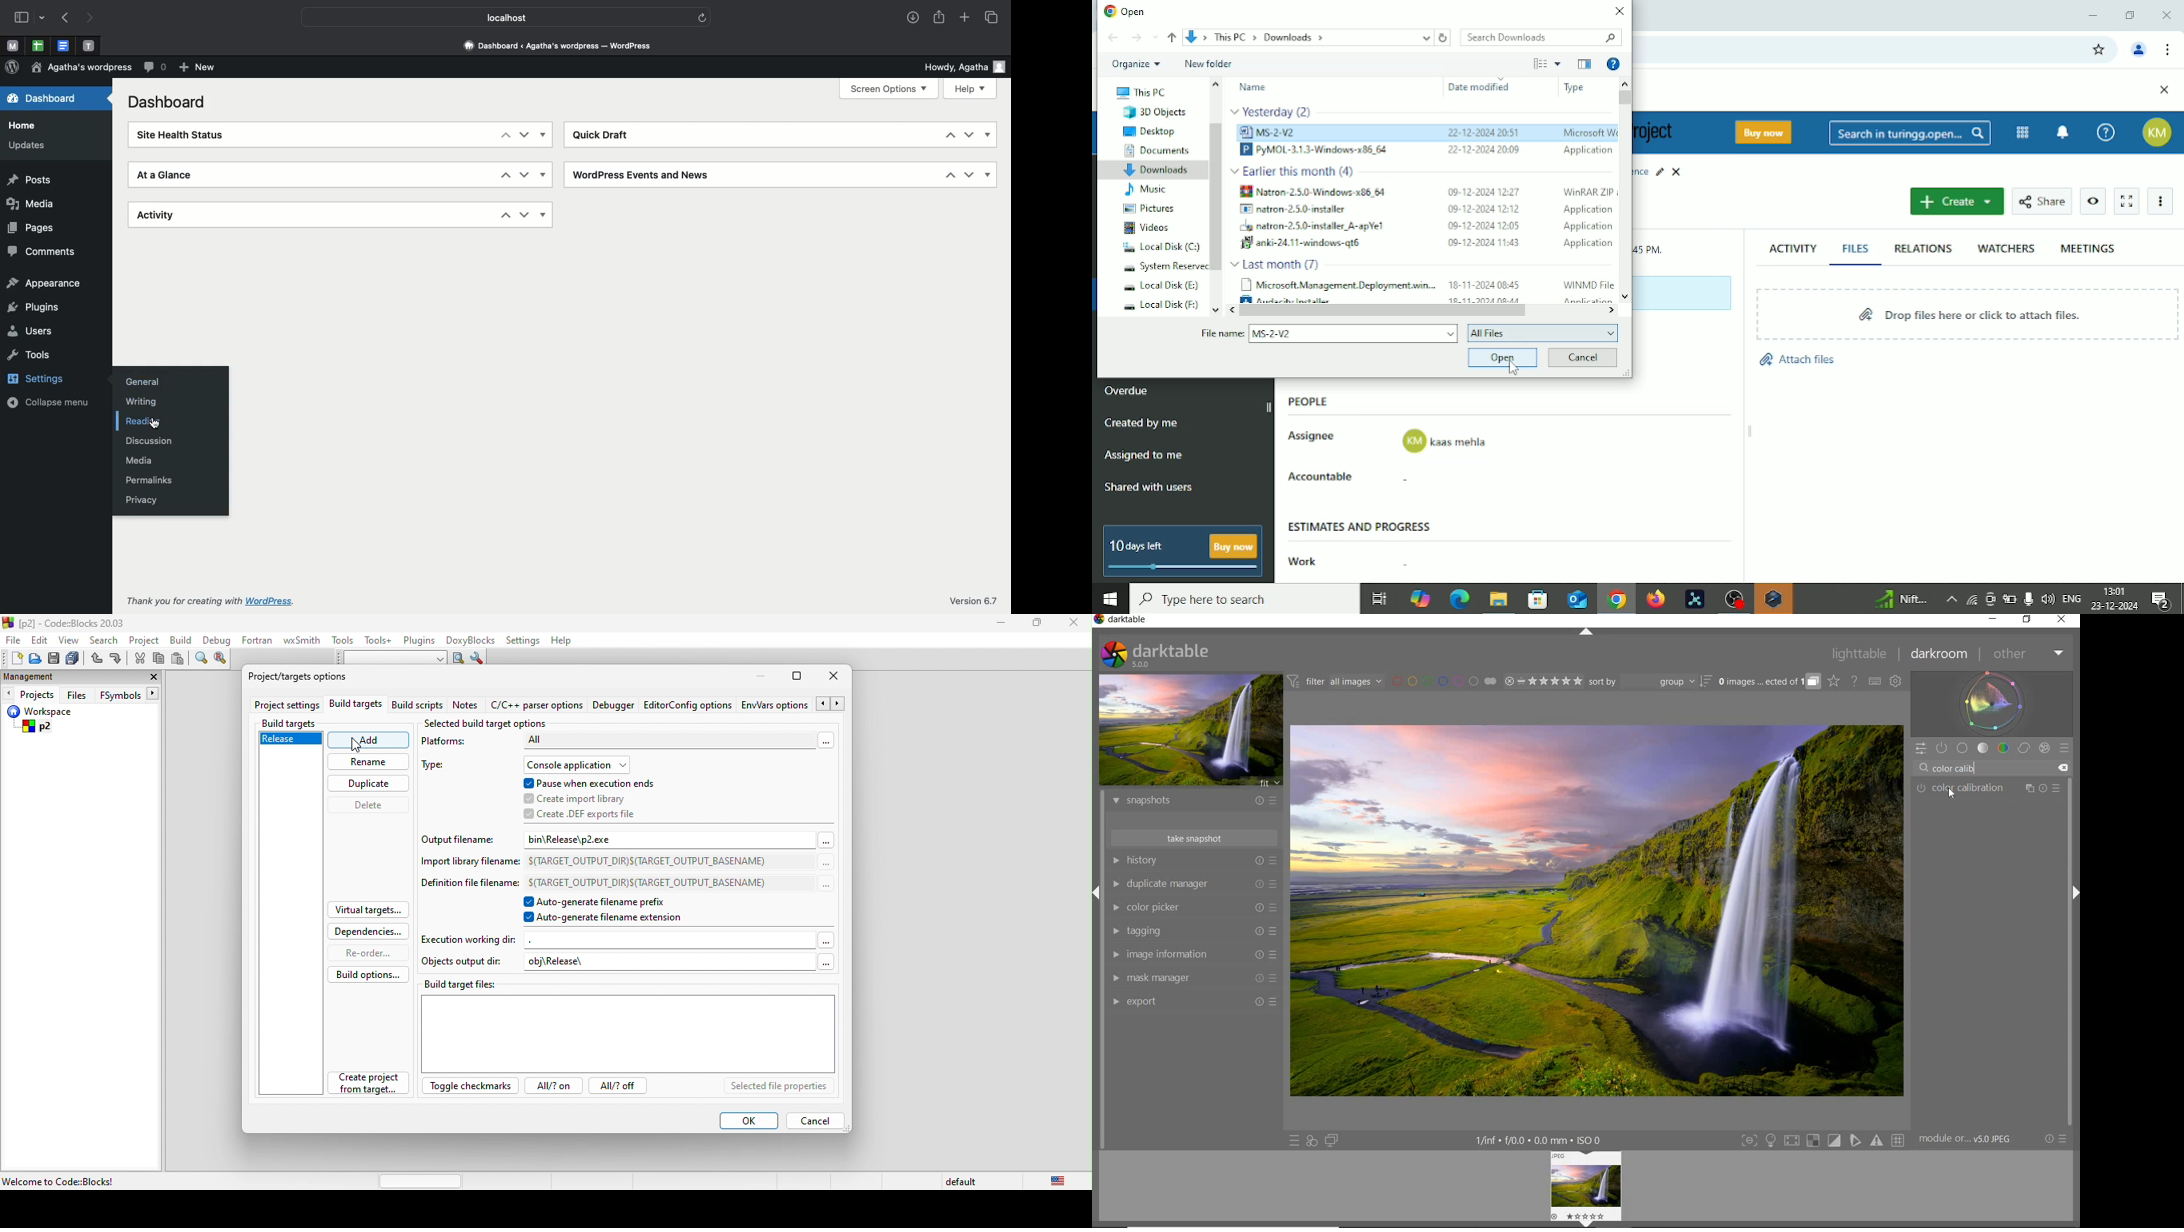 This screenshot has height=1232, width=2184. What do you see at coordinates (992, 17) in the screenshot?
I see `Tabs` at bounding box center [992, 17].